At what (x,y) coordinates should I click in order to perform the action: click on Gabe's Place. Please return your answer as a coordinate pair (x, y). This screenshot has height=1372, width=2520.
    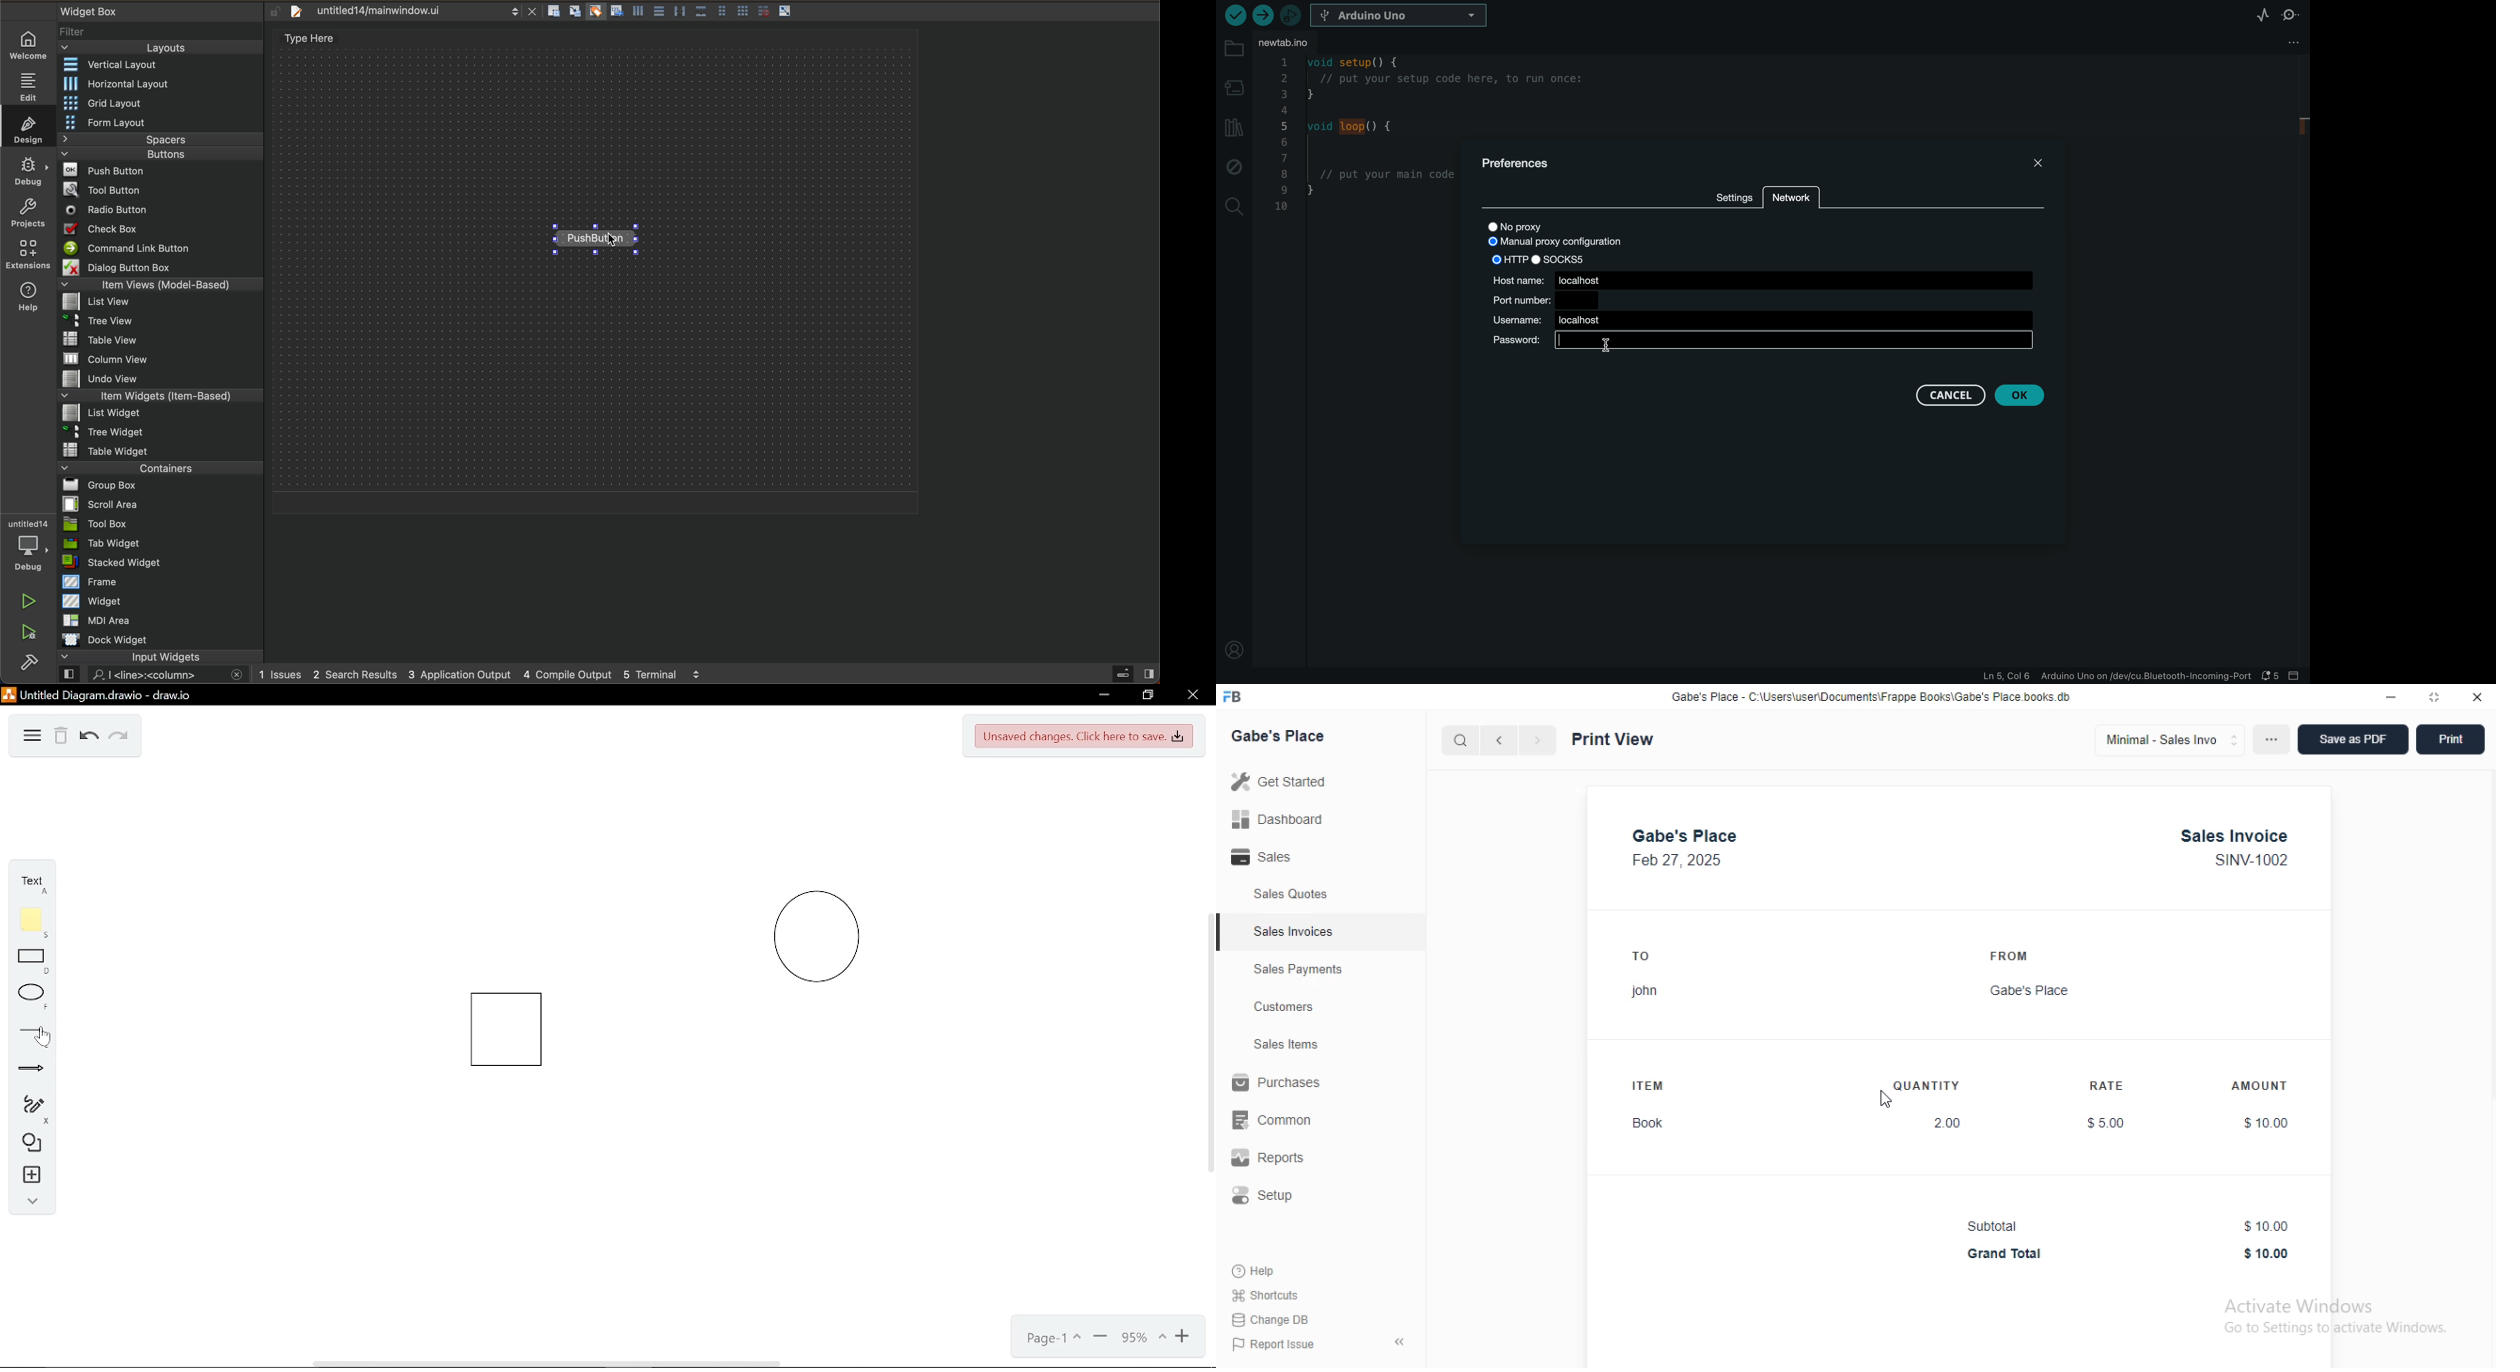
    Looking at the image, I should click on (2030, 991).